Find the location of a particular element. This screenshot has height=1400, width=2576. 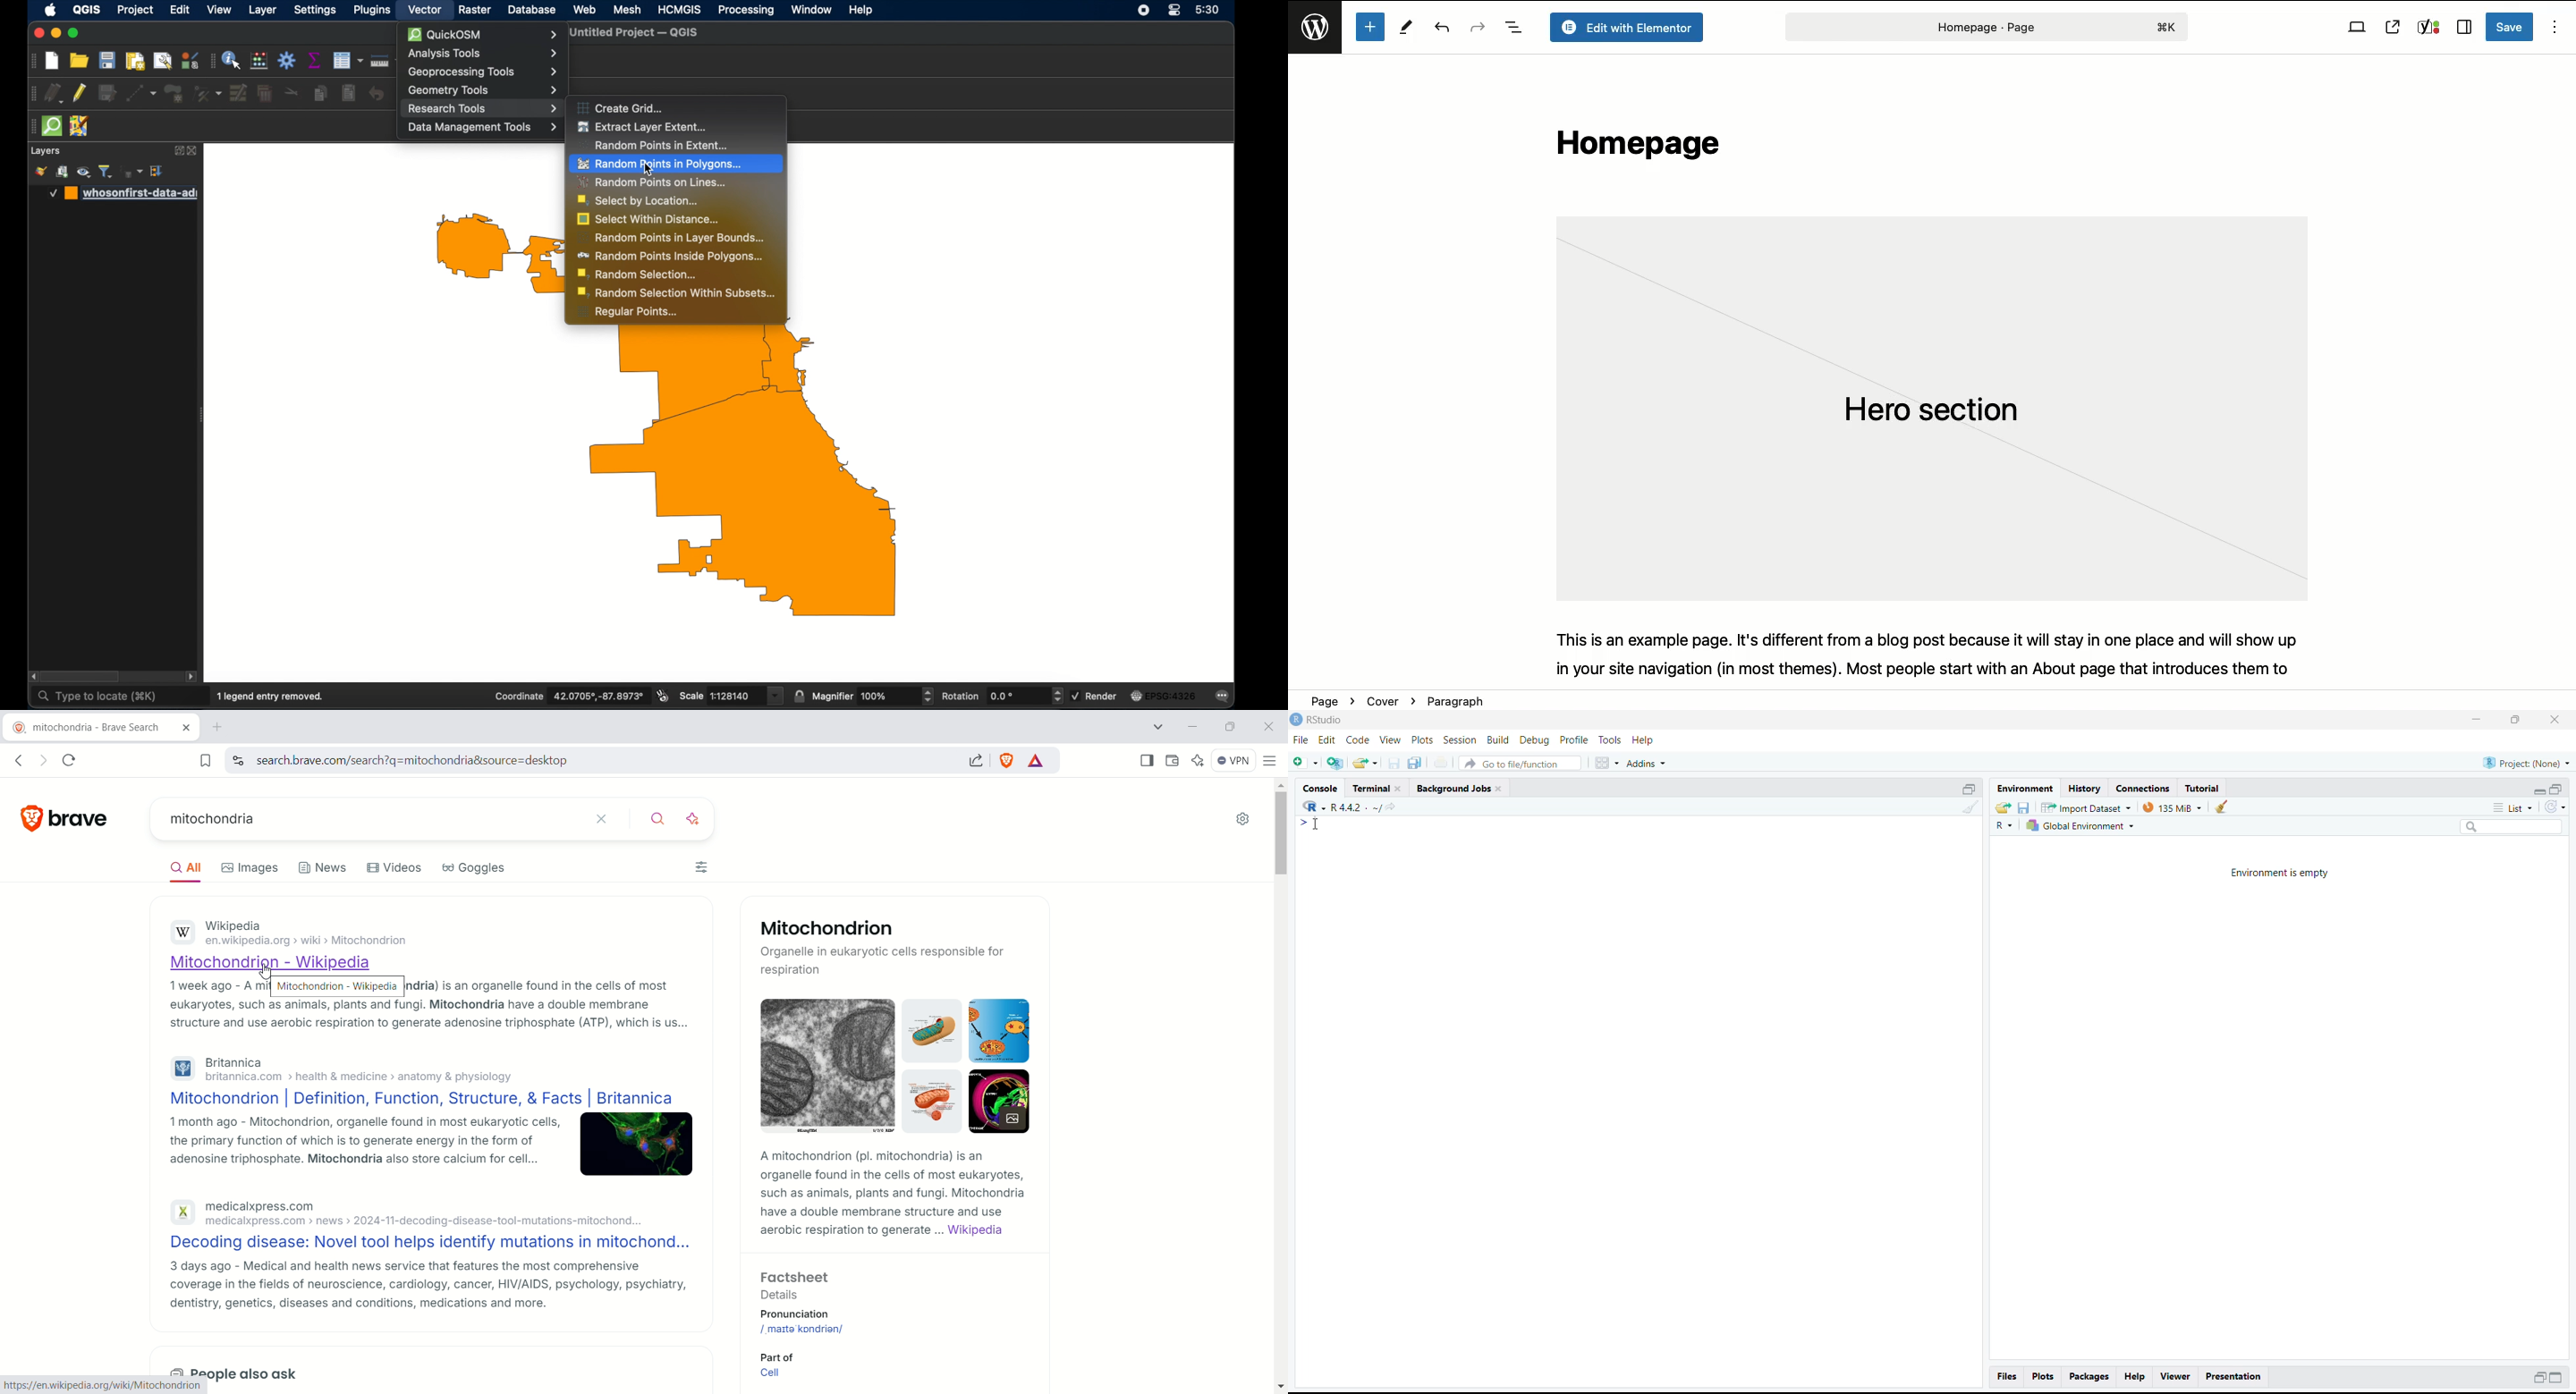

Settings is located at coordinates (1240, 821).